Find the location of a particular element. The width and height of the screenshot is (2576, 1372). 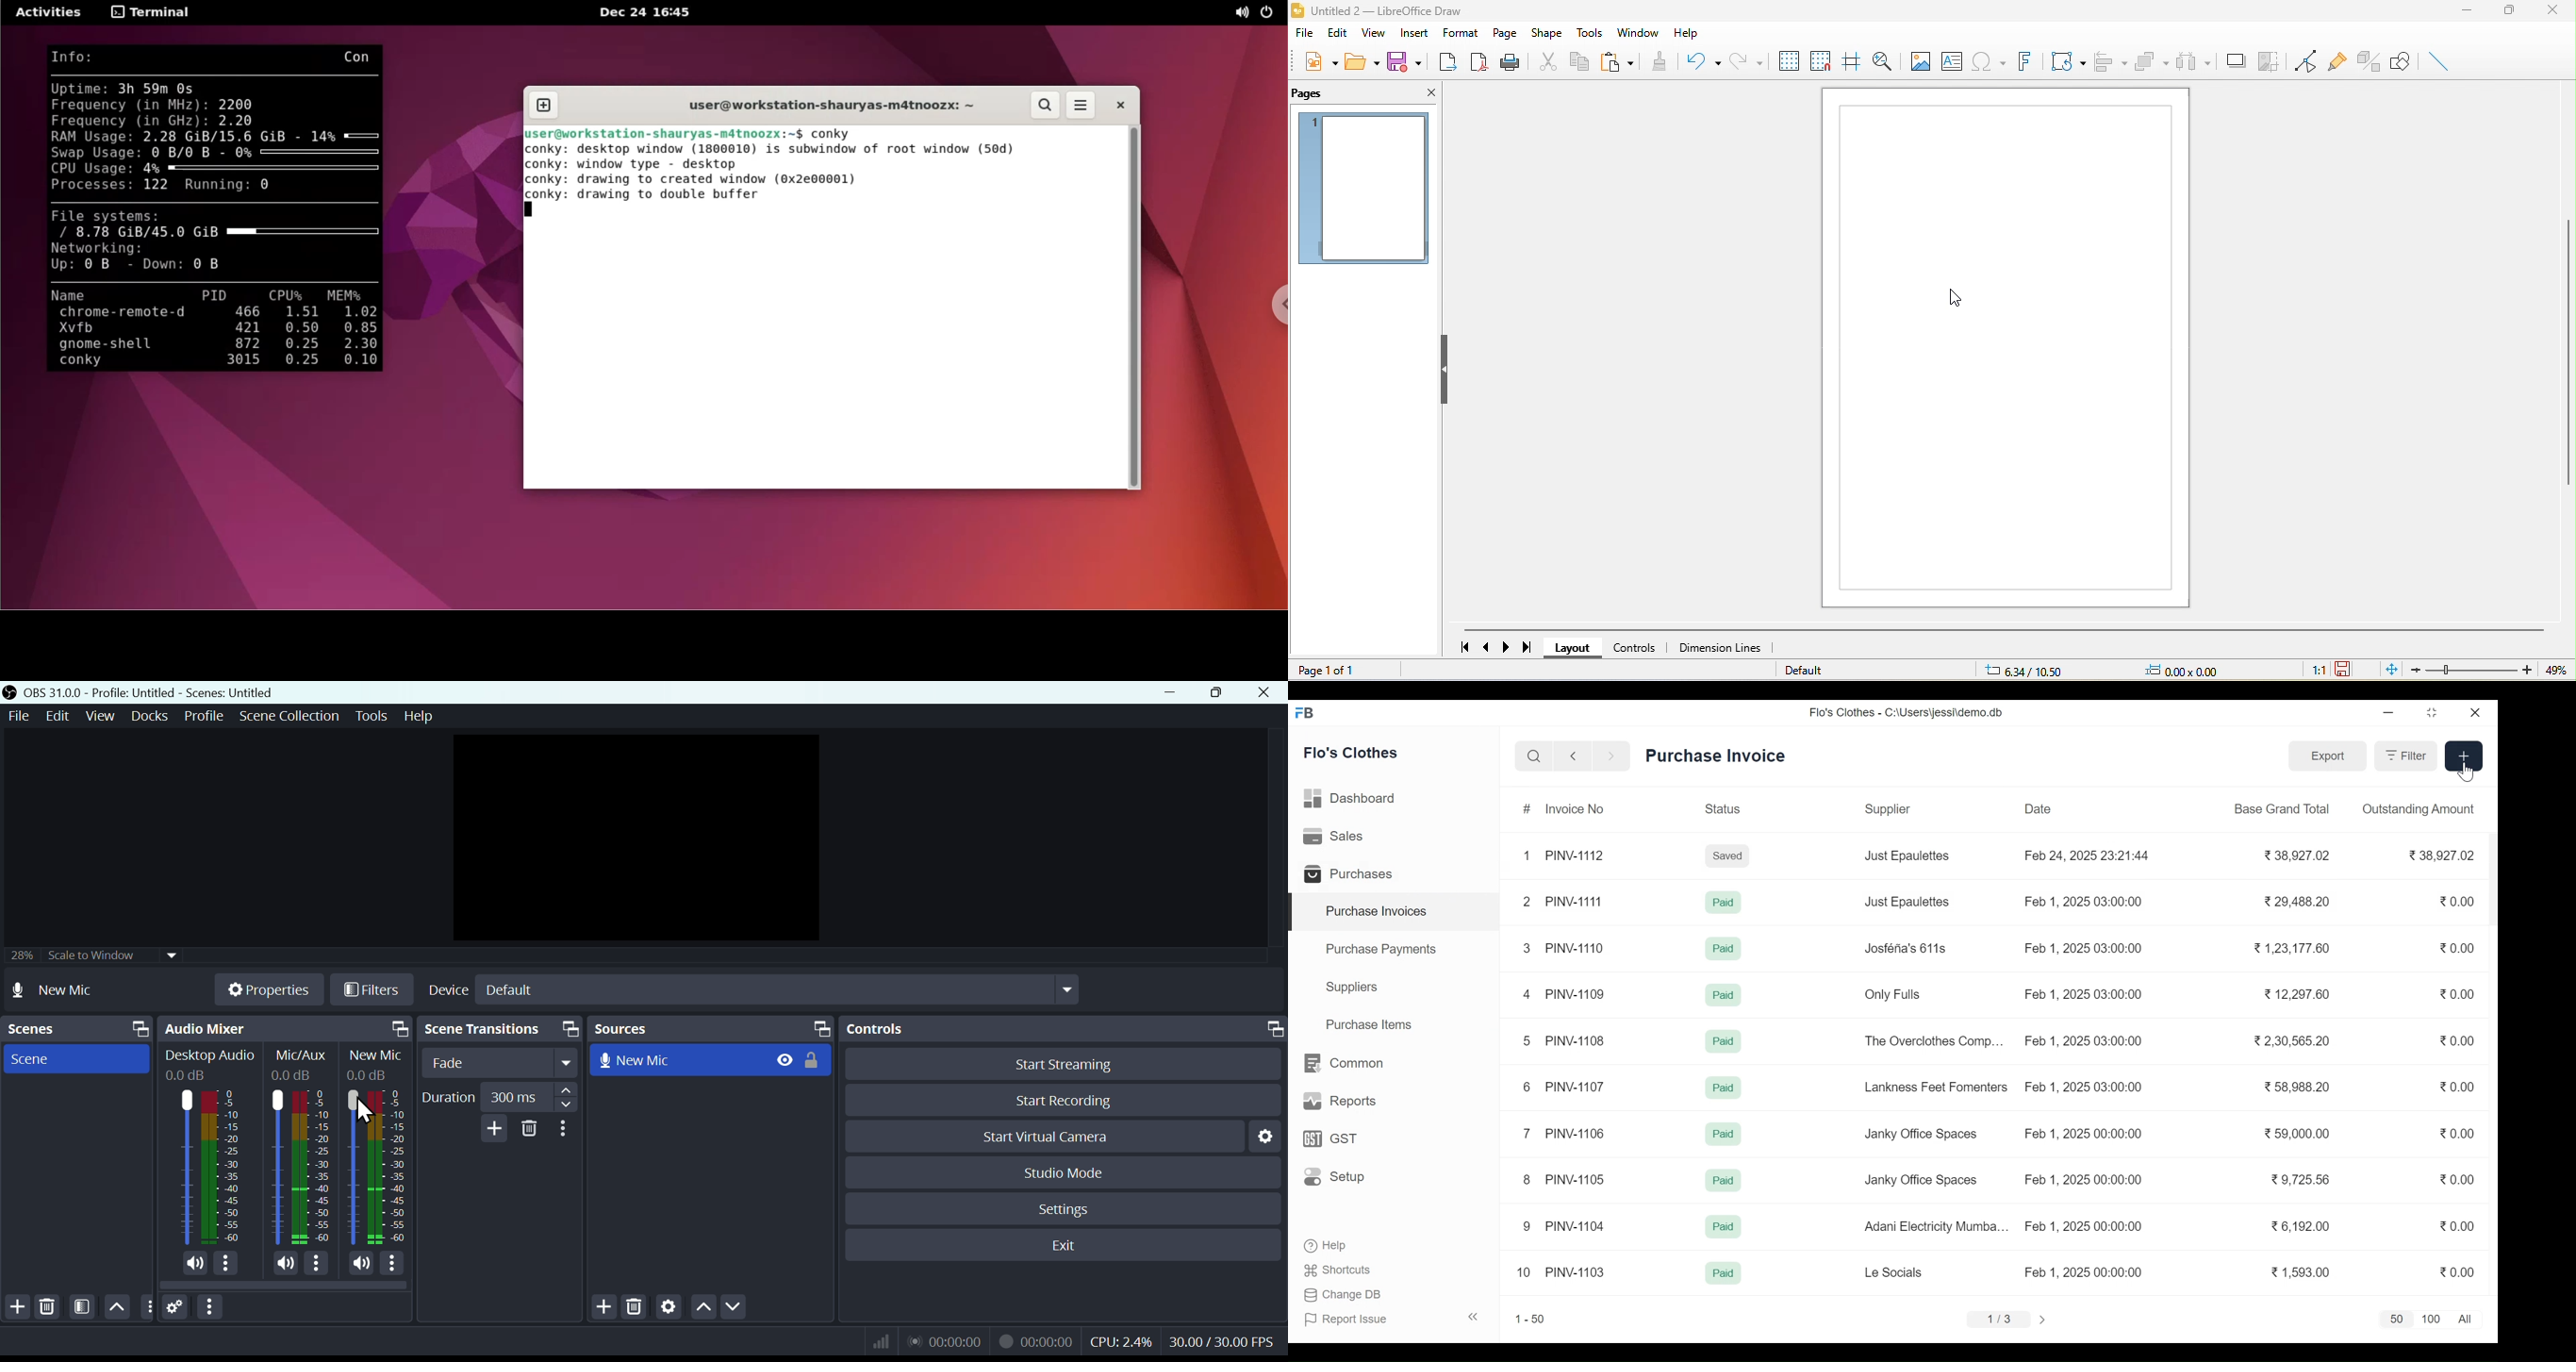

4 is located at coordinates (1526, 994).